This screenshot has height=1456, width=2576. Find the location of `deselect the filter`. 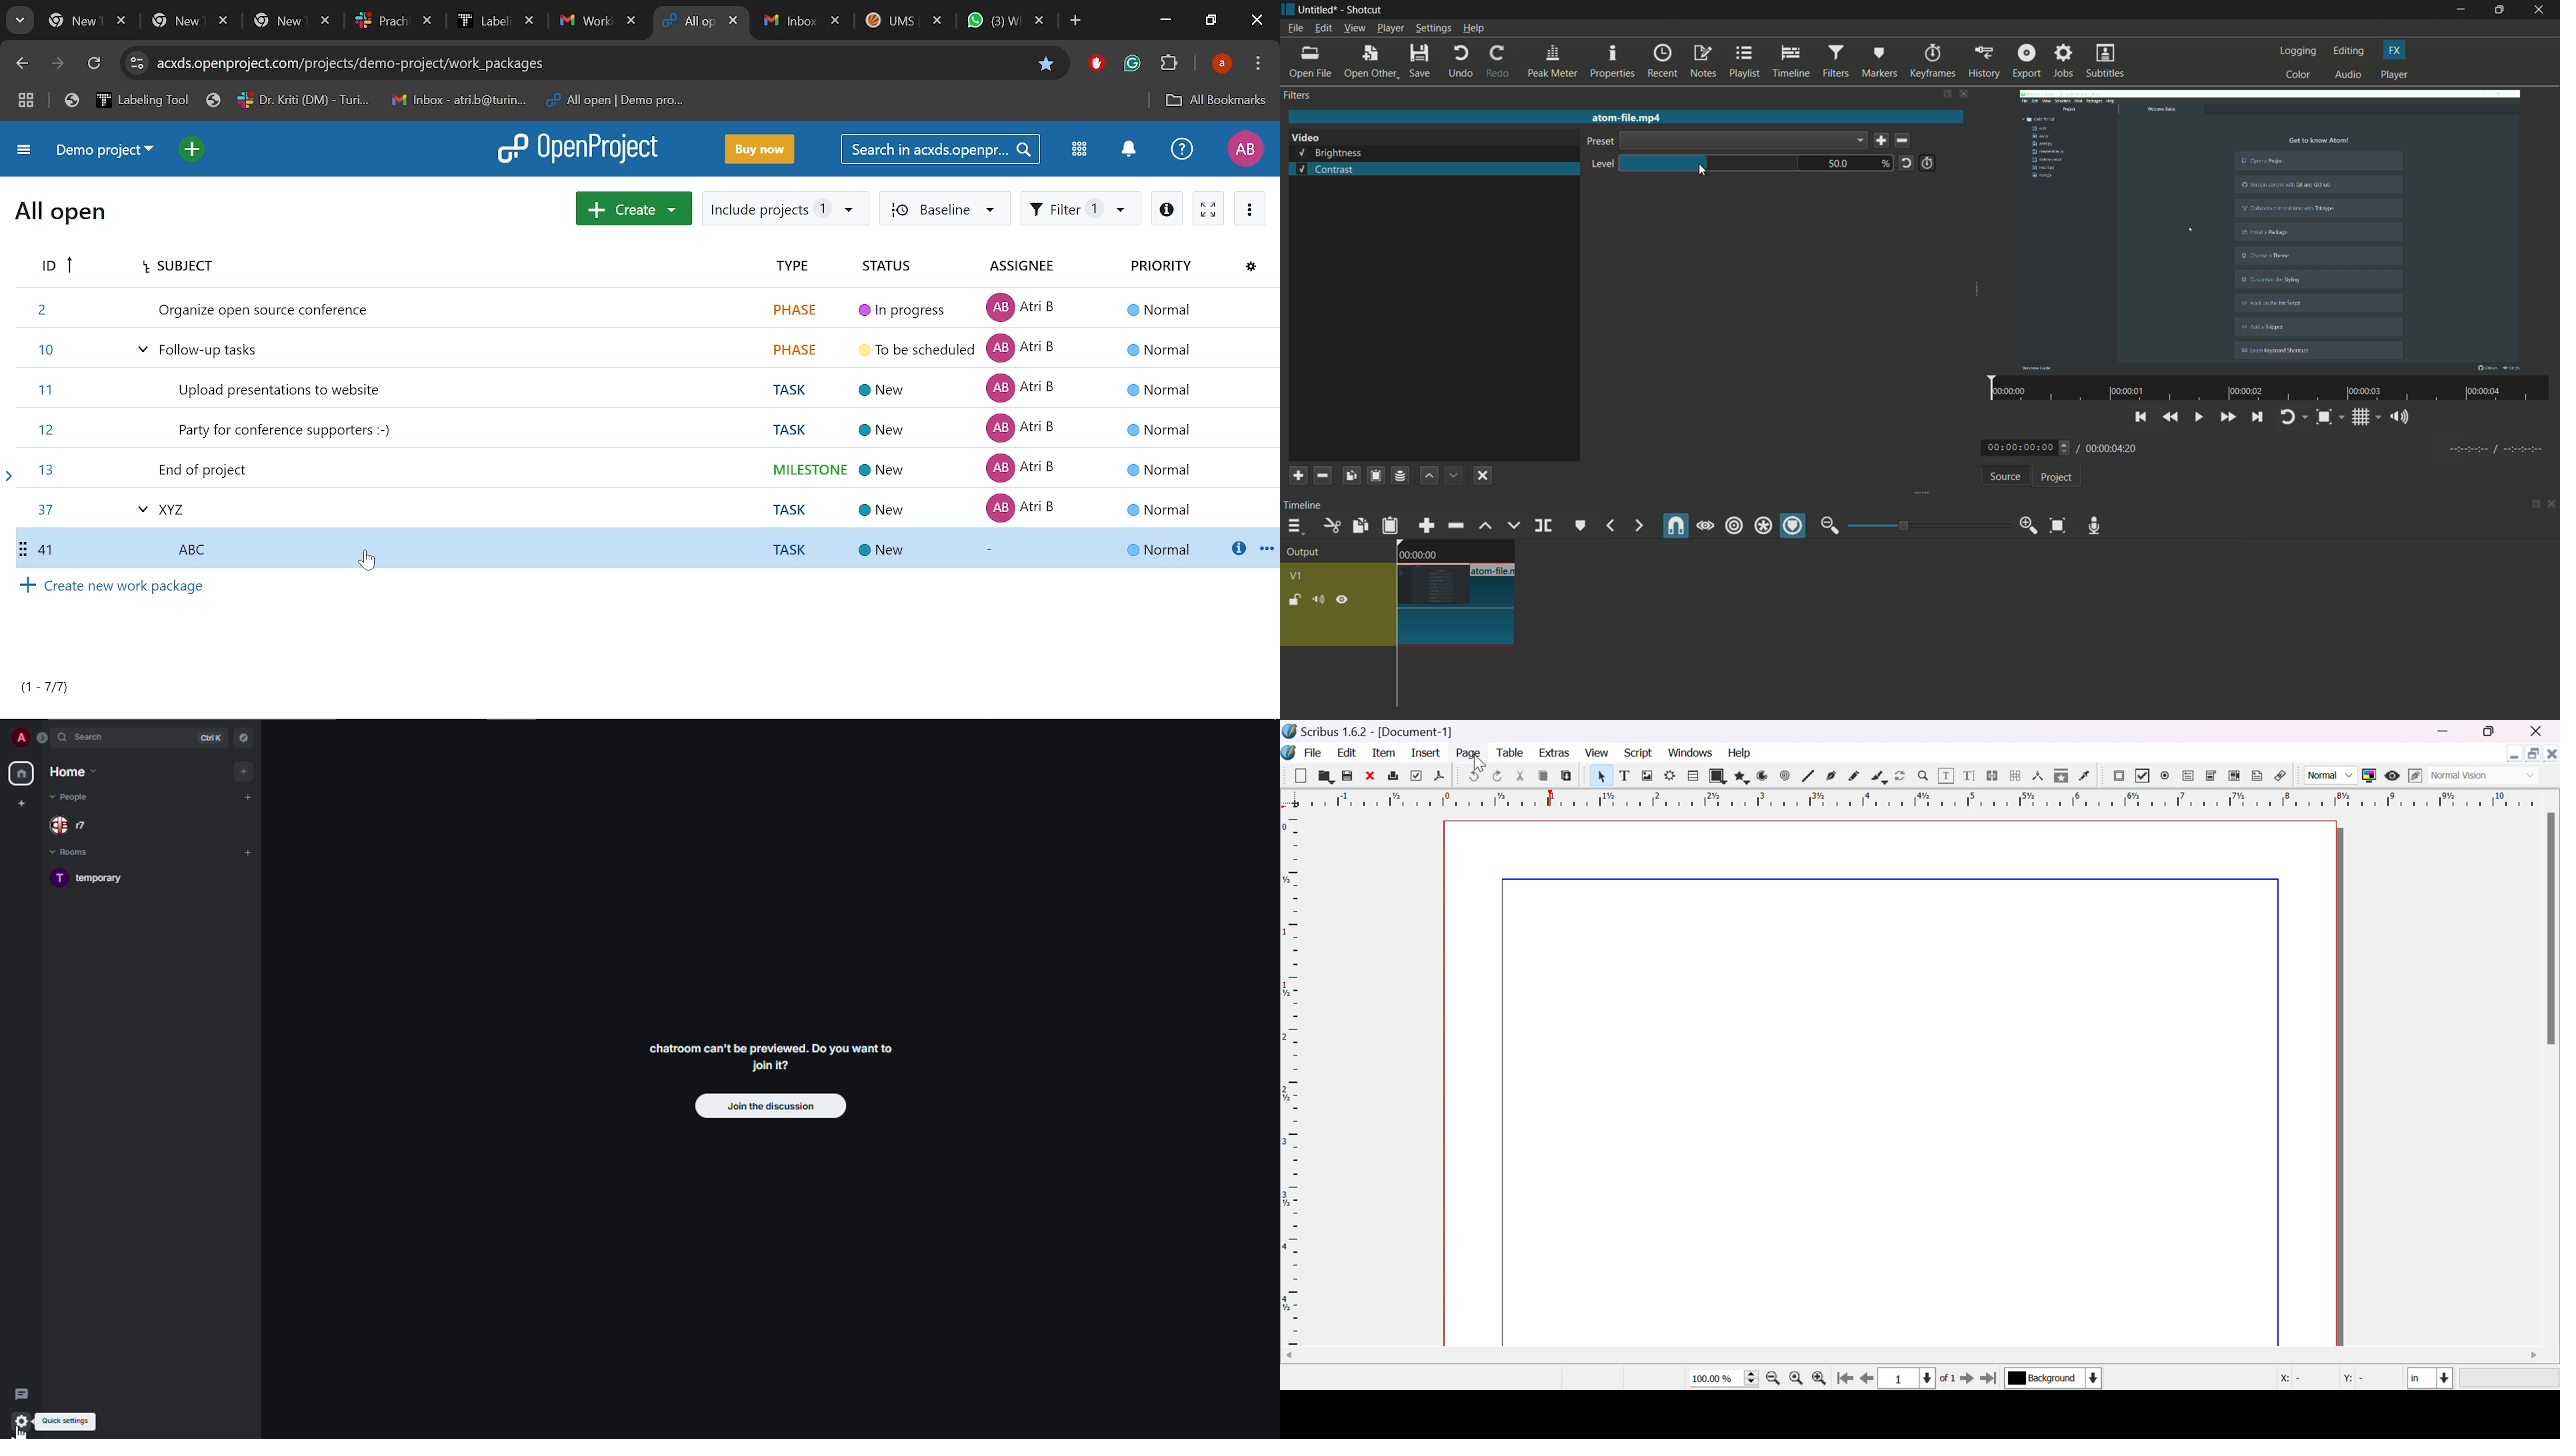

deselect the filter is located at coordinates (1483, 475).